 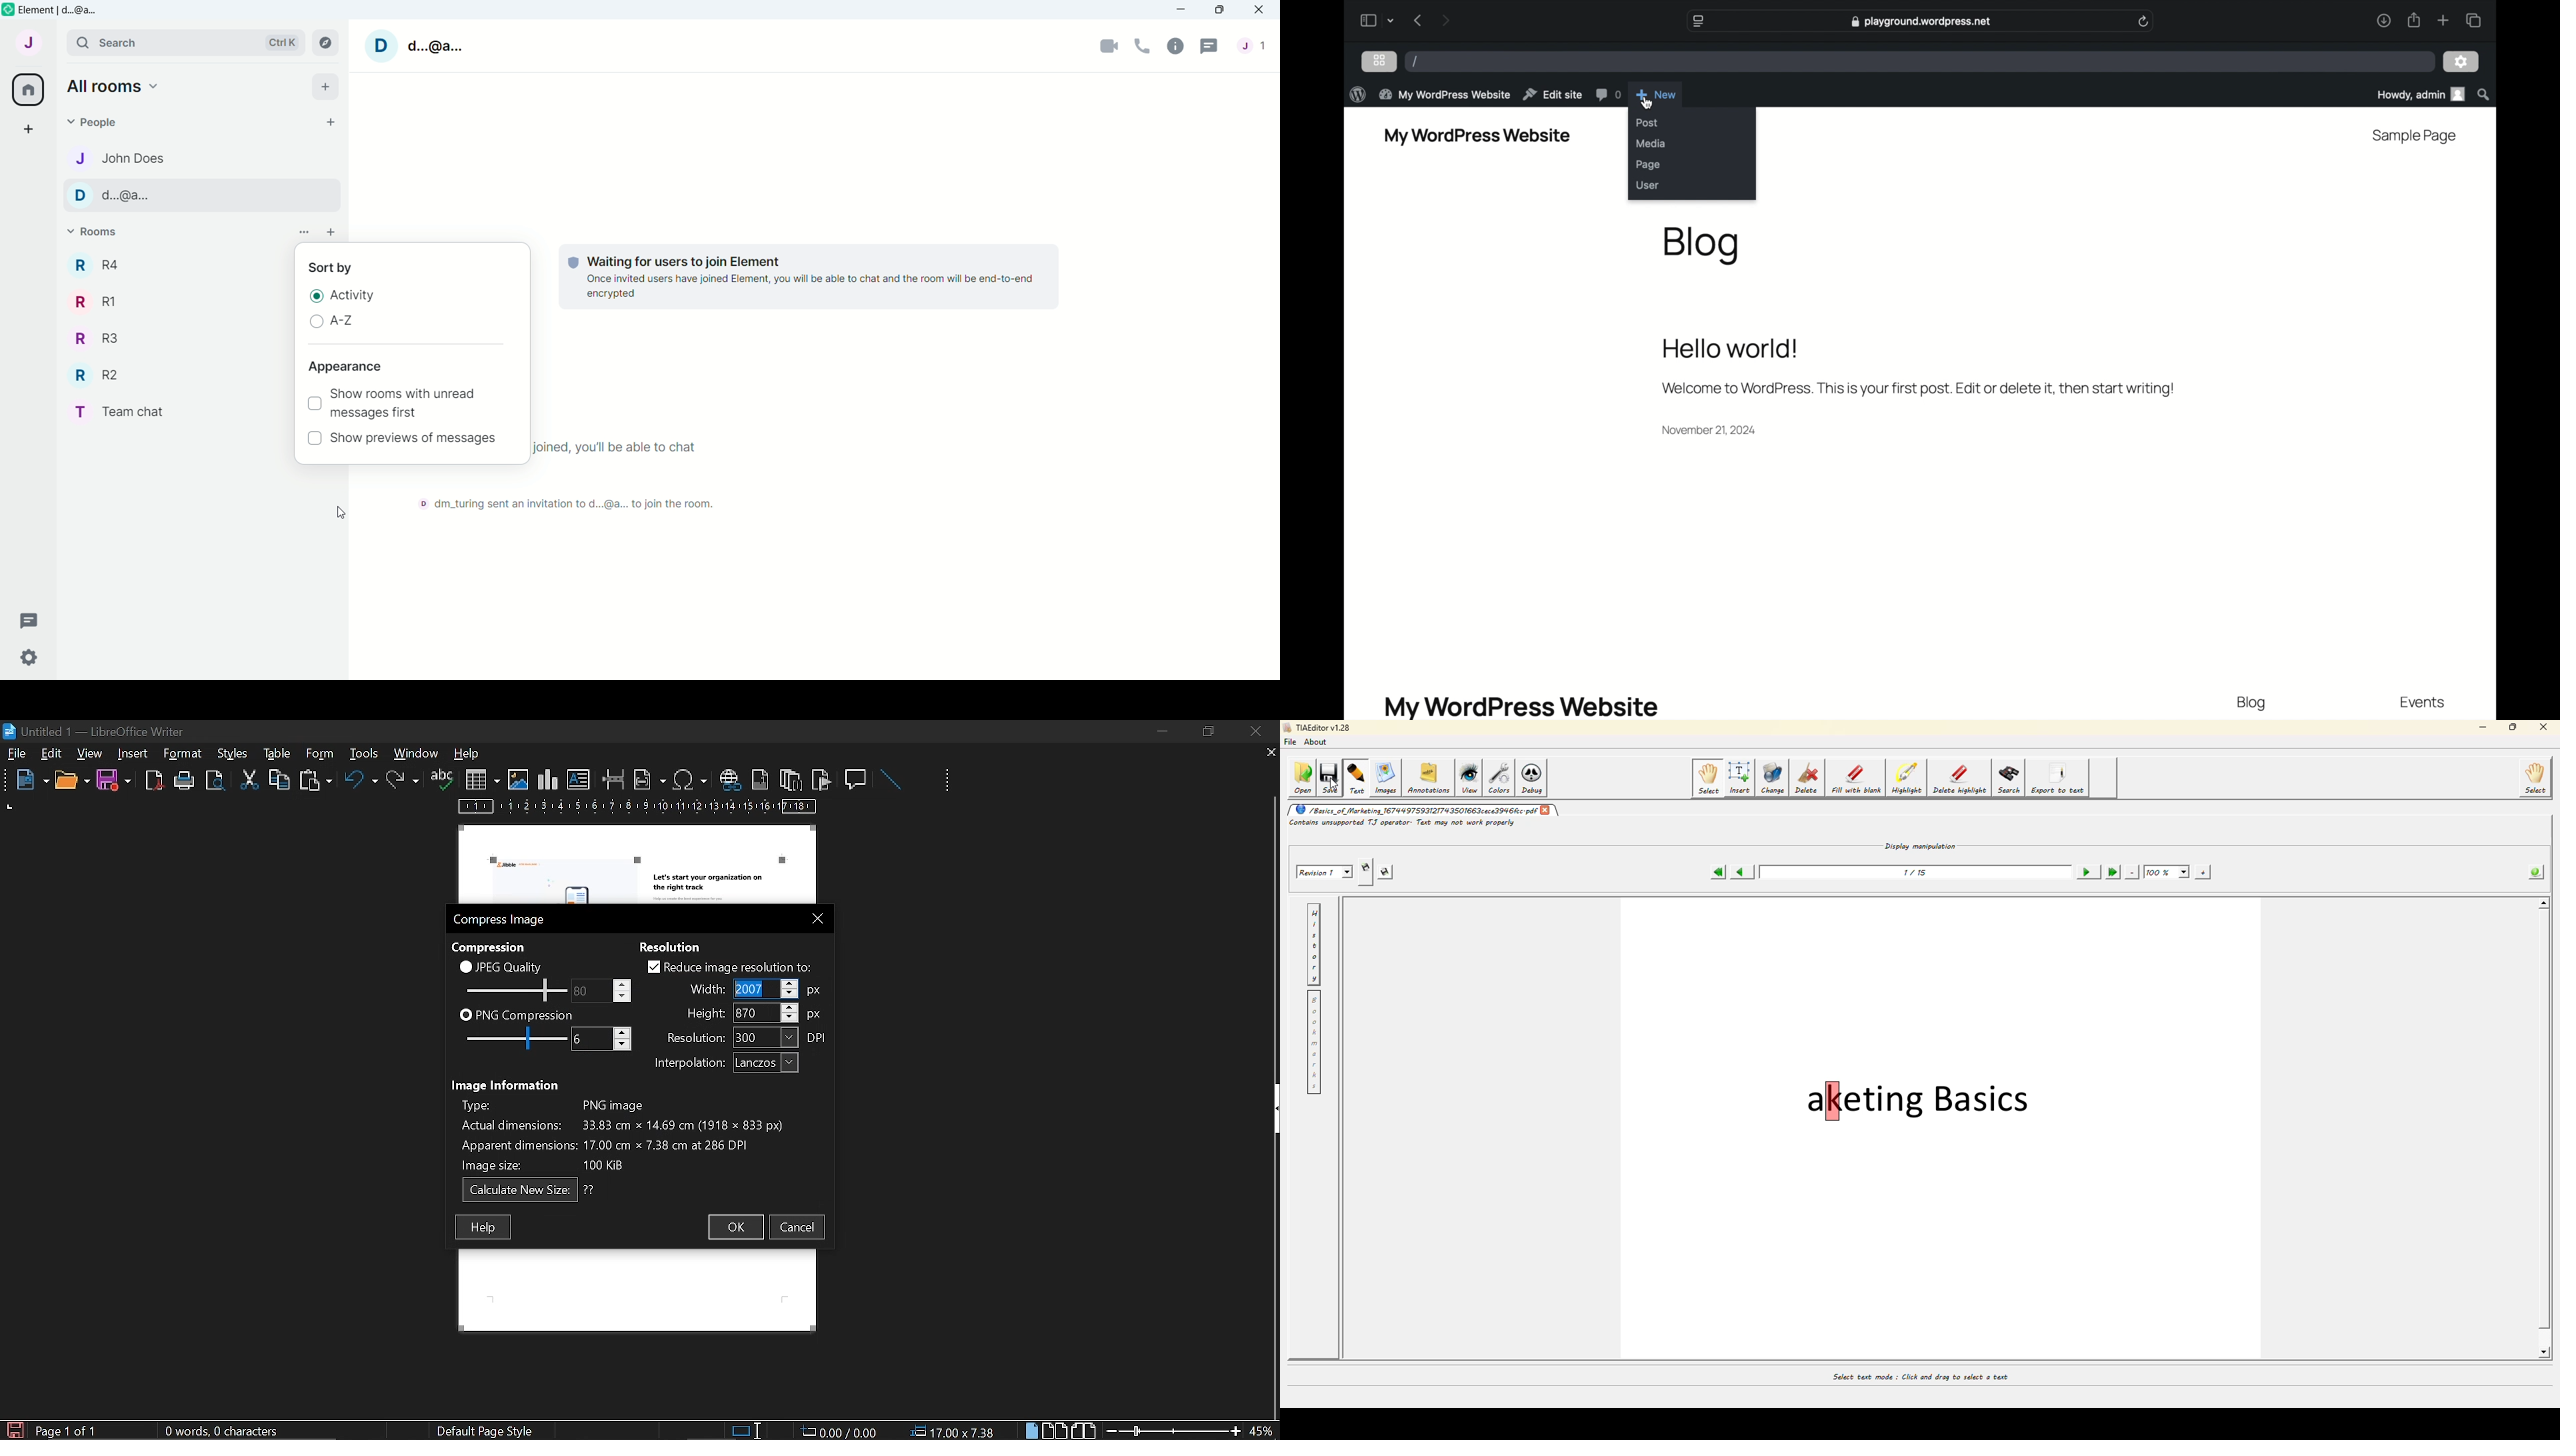 What do you see at coordinates (1263, 1430) in the screenshot?
I see `current zoom` at bounding box center [1263, 1430].